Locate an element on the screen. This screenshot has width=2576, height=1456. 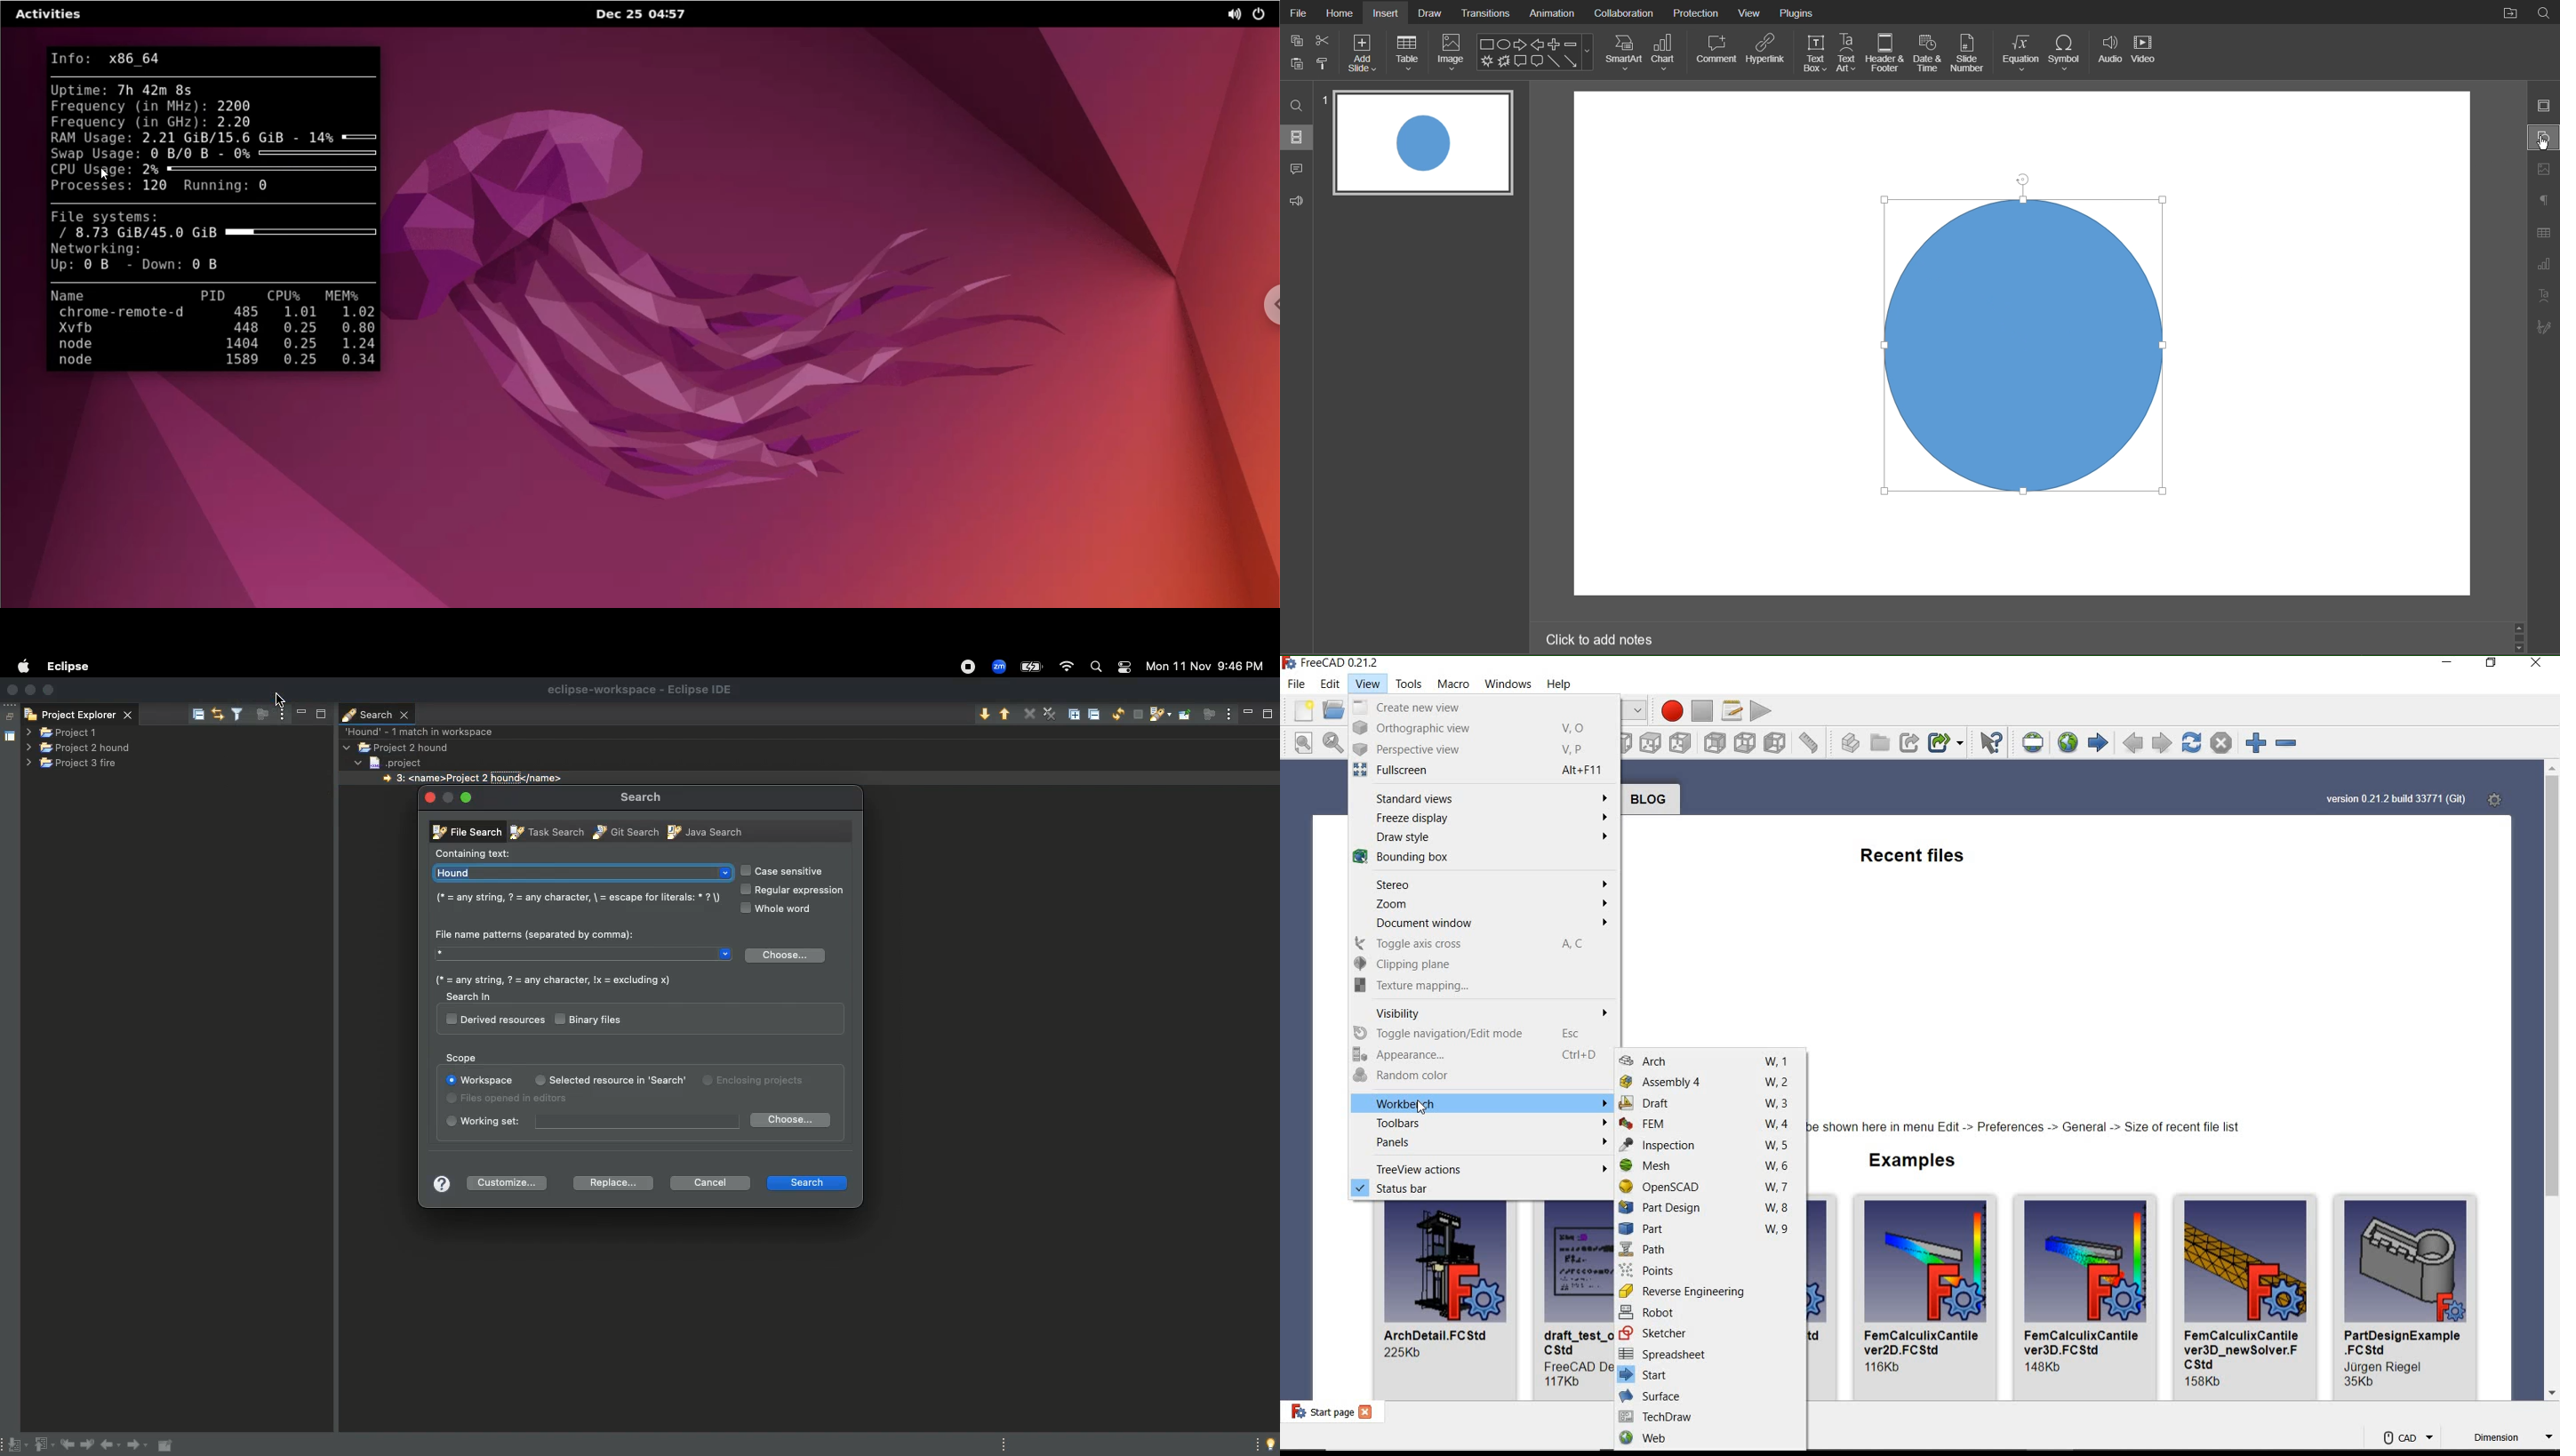
Choose is located at coordinates (789, 1119).